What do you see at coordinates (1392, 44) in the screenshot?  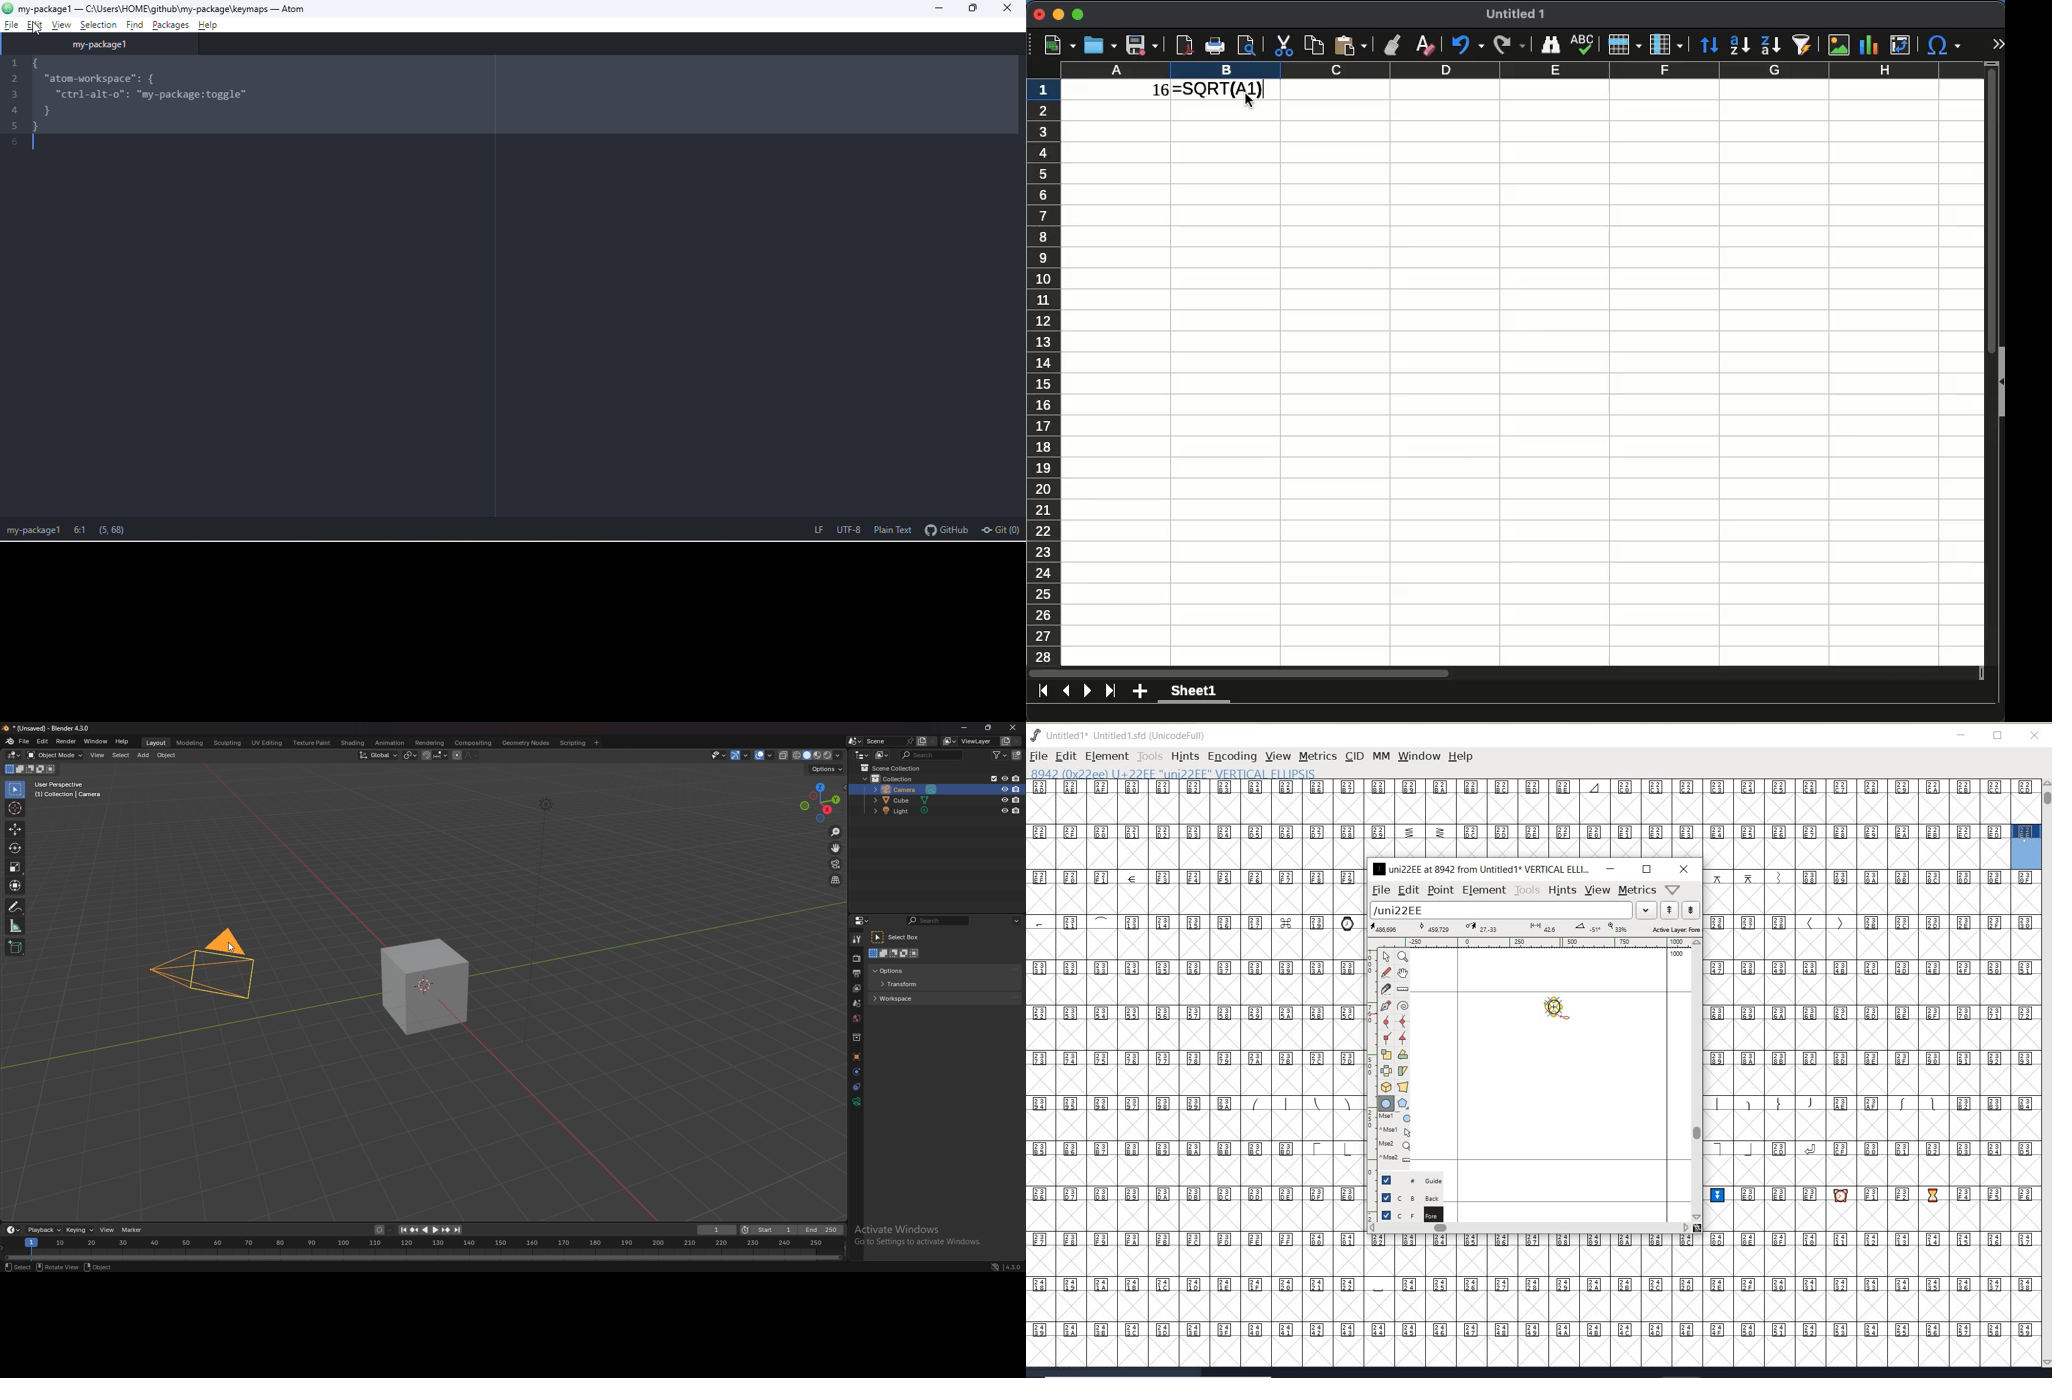 I see `clone formatting ` at bounding box center [1392, 44].